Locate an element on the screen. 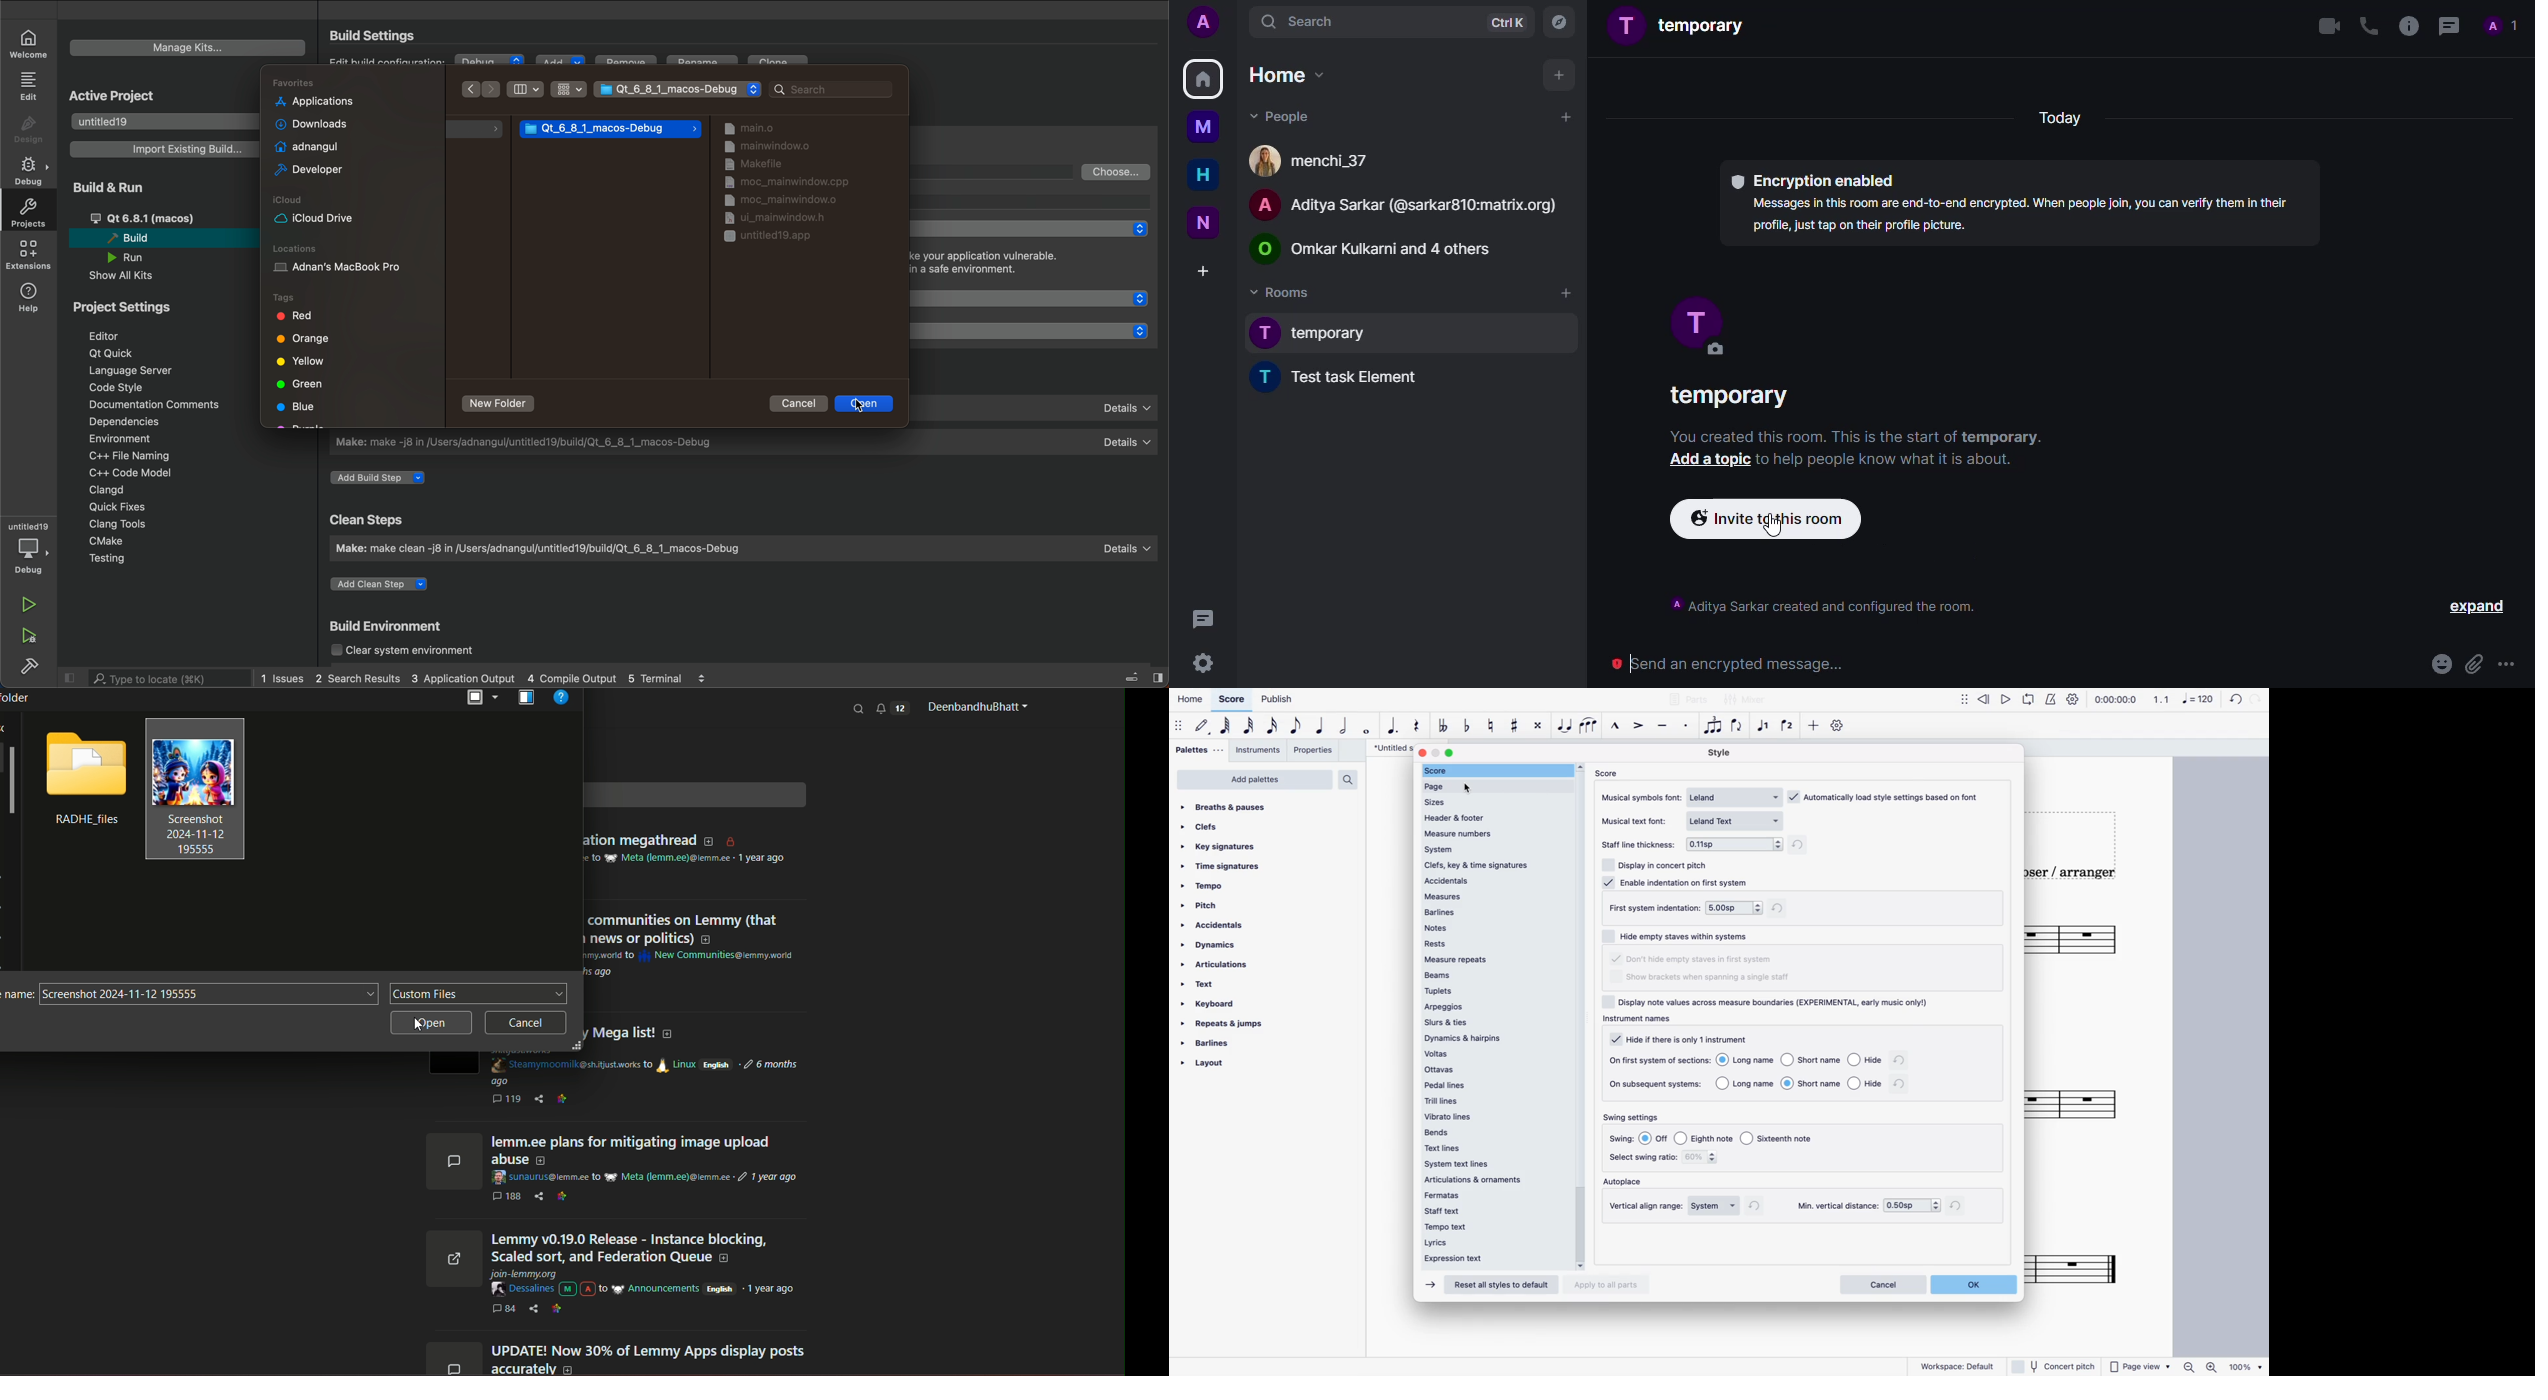 This screenshot has width=2548, height=1400. A Aditya Sarkar created and configured the room. is located at coordinates (1821, 609).